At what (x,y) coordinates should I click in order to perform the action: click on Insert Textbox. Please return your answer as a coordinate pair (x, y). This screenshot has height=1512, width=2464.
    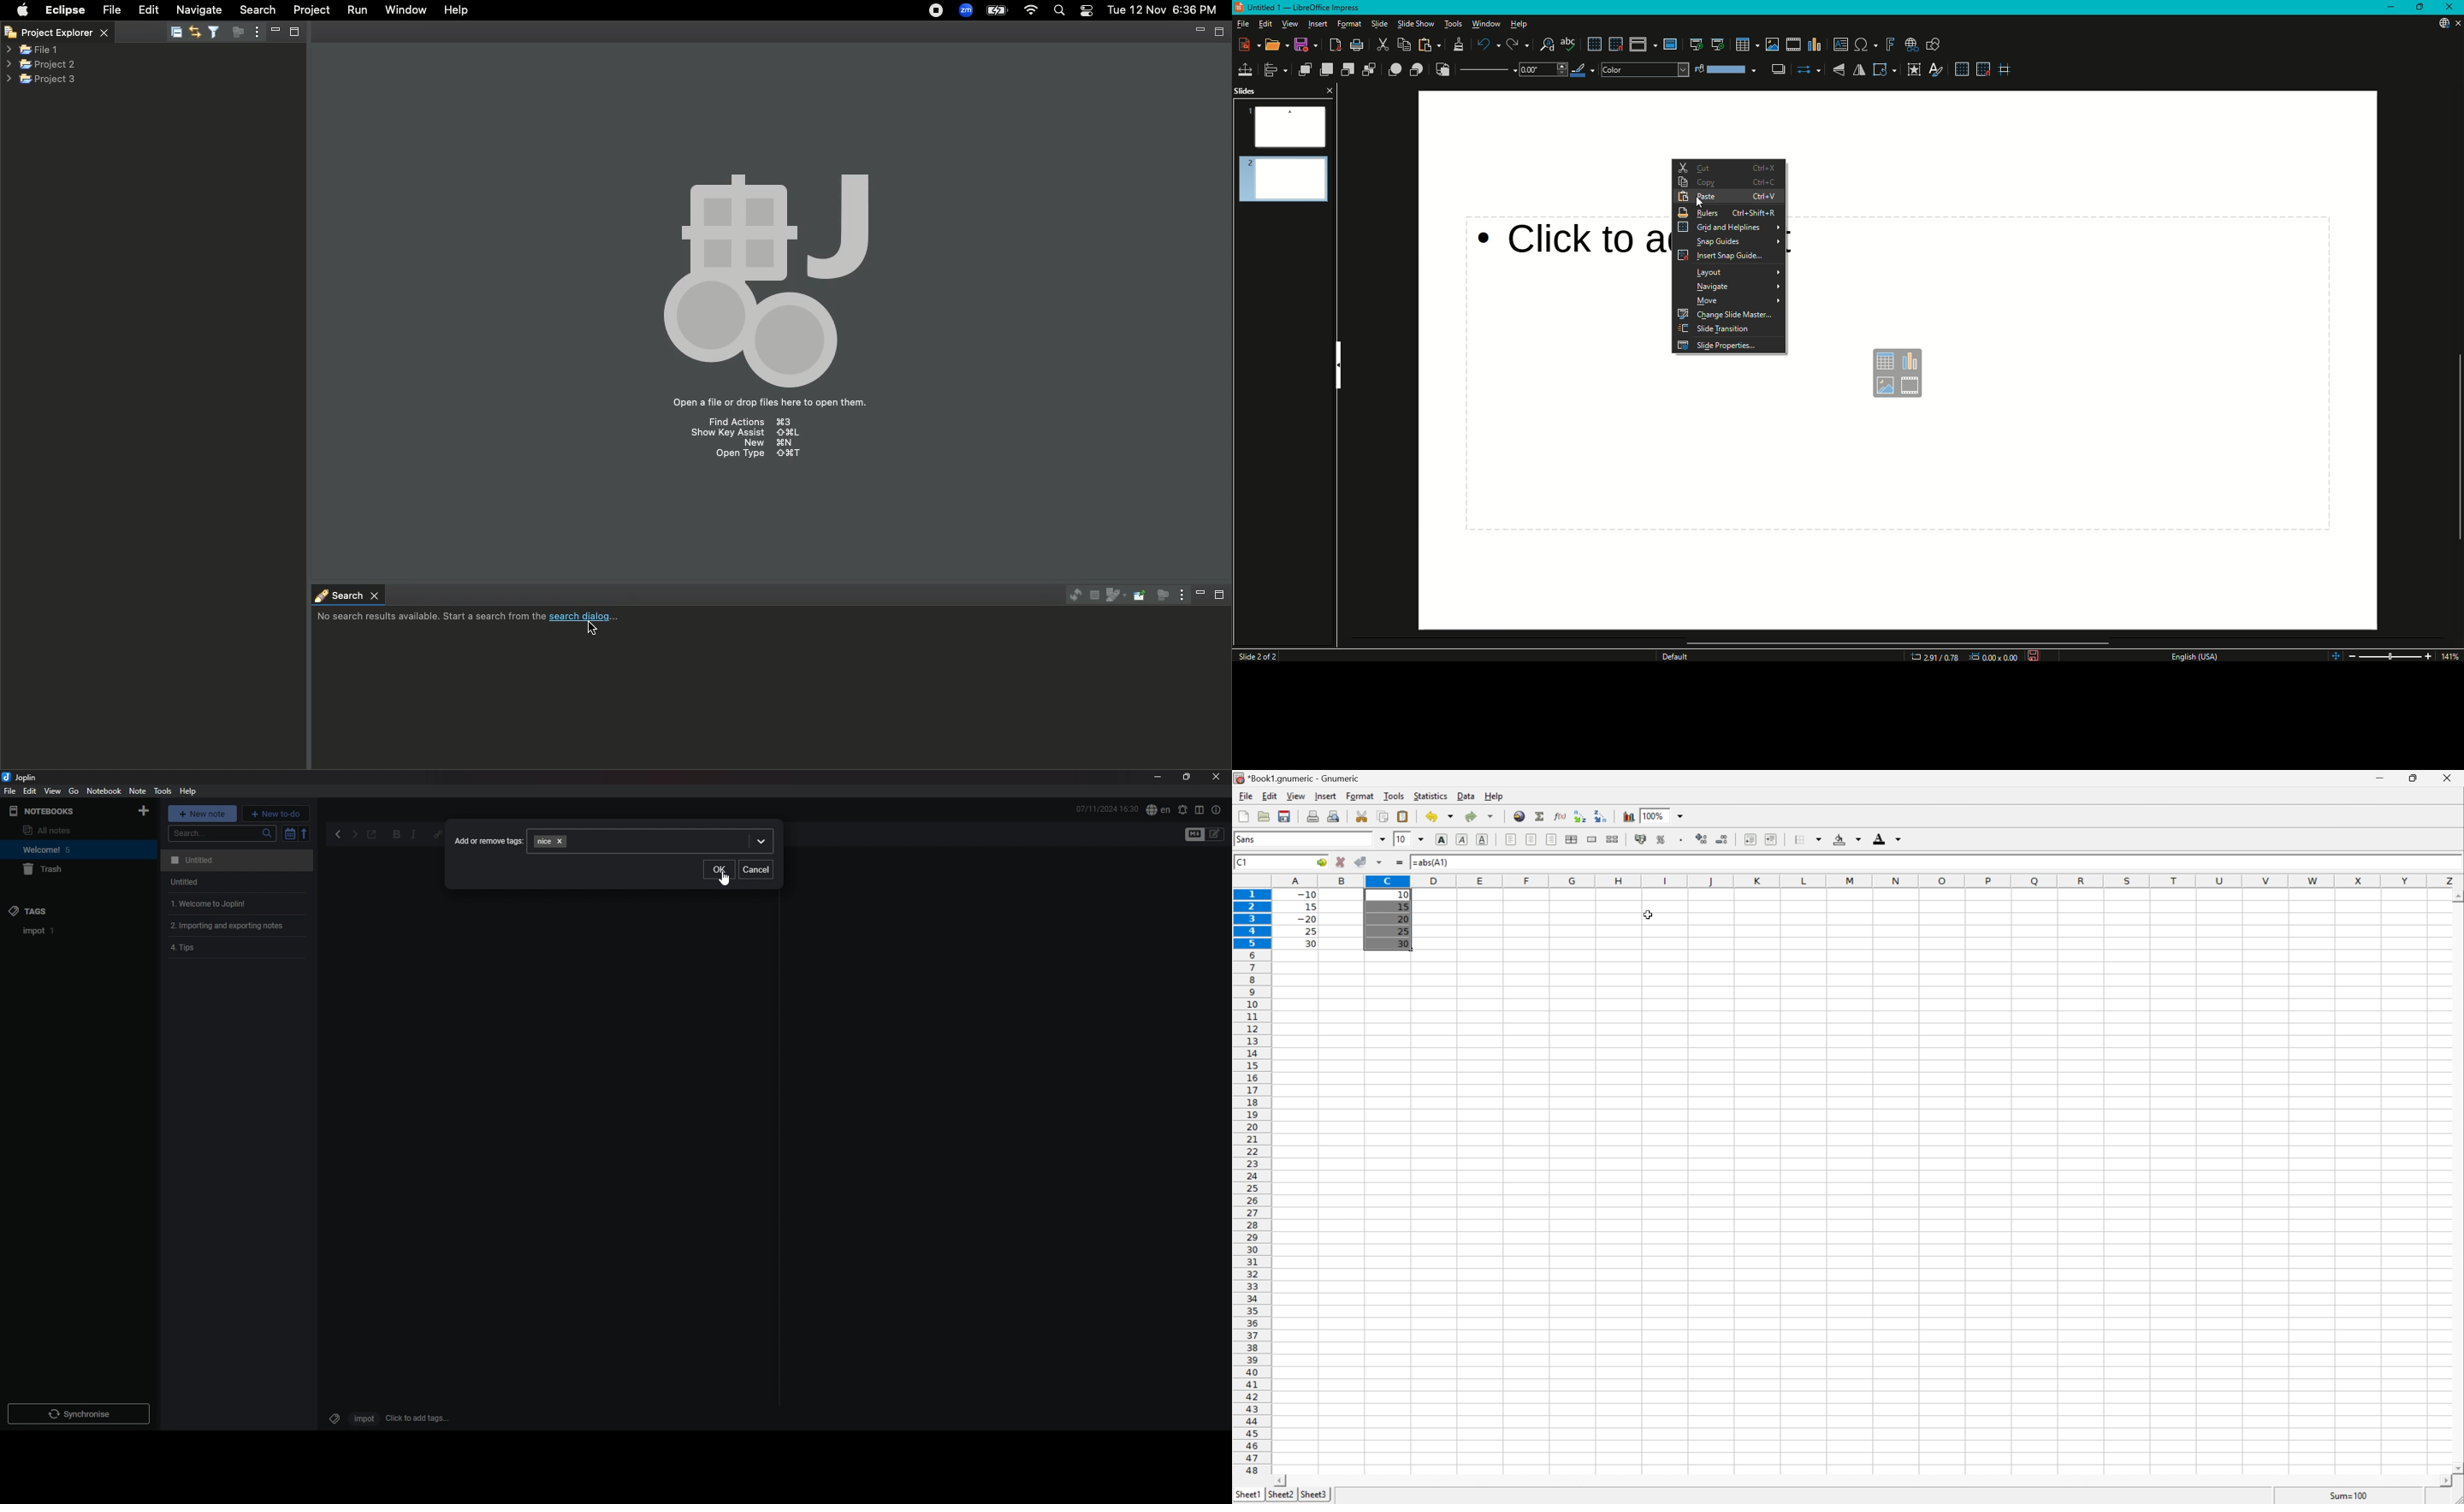
    Looking at the image, I should click on (1838, 45).